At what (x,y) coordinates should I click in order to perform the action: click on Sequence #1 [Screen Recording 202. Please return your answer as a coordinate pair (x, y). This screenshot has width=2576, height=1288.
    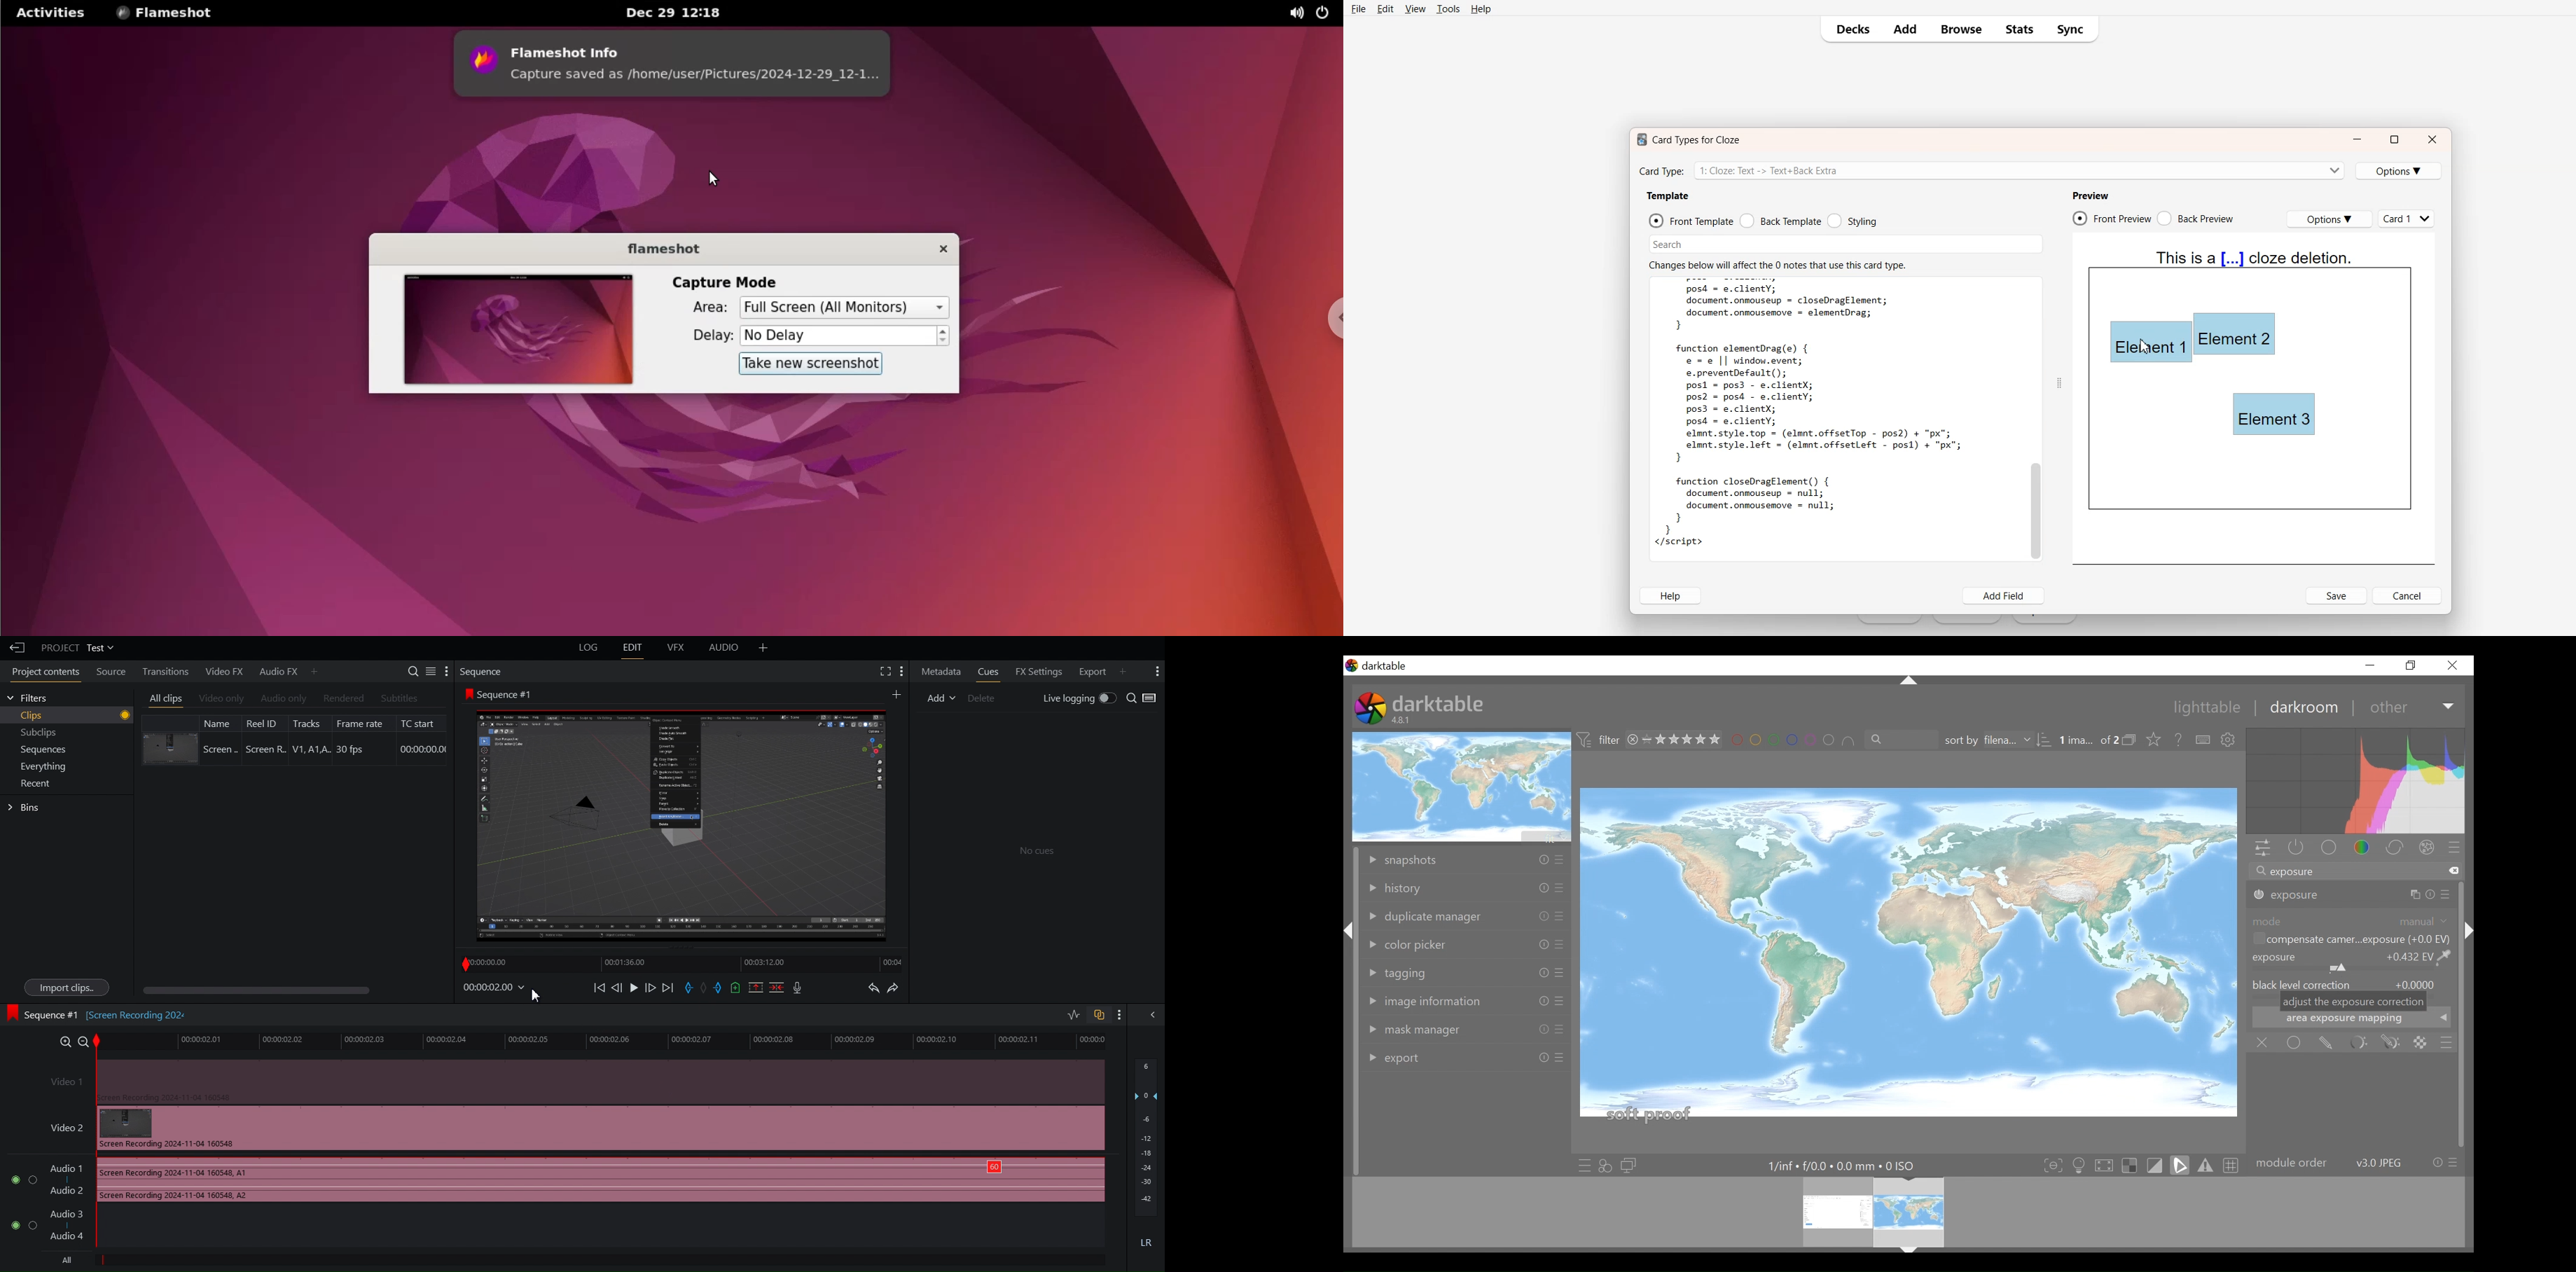
    Looking at the image, I should click on (98, 1013).